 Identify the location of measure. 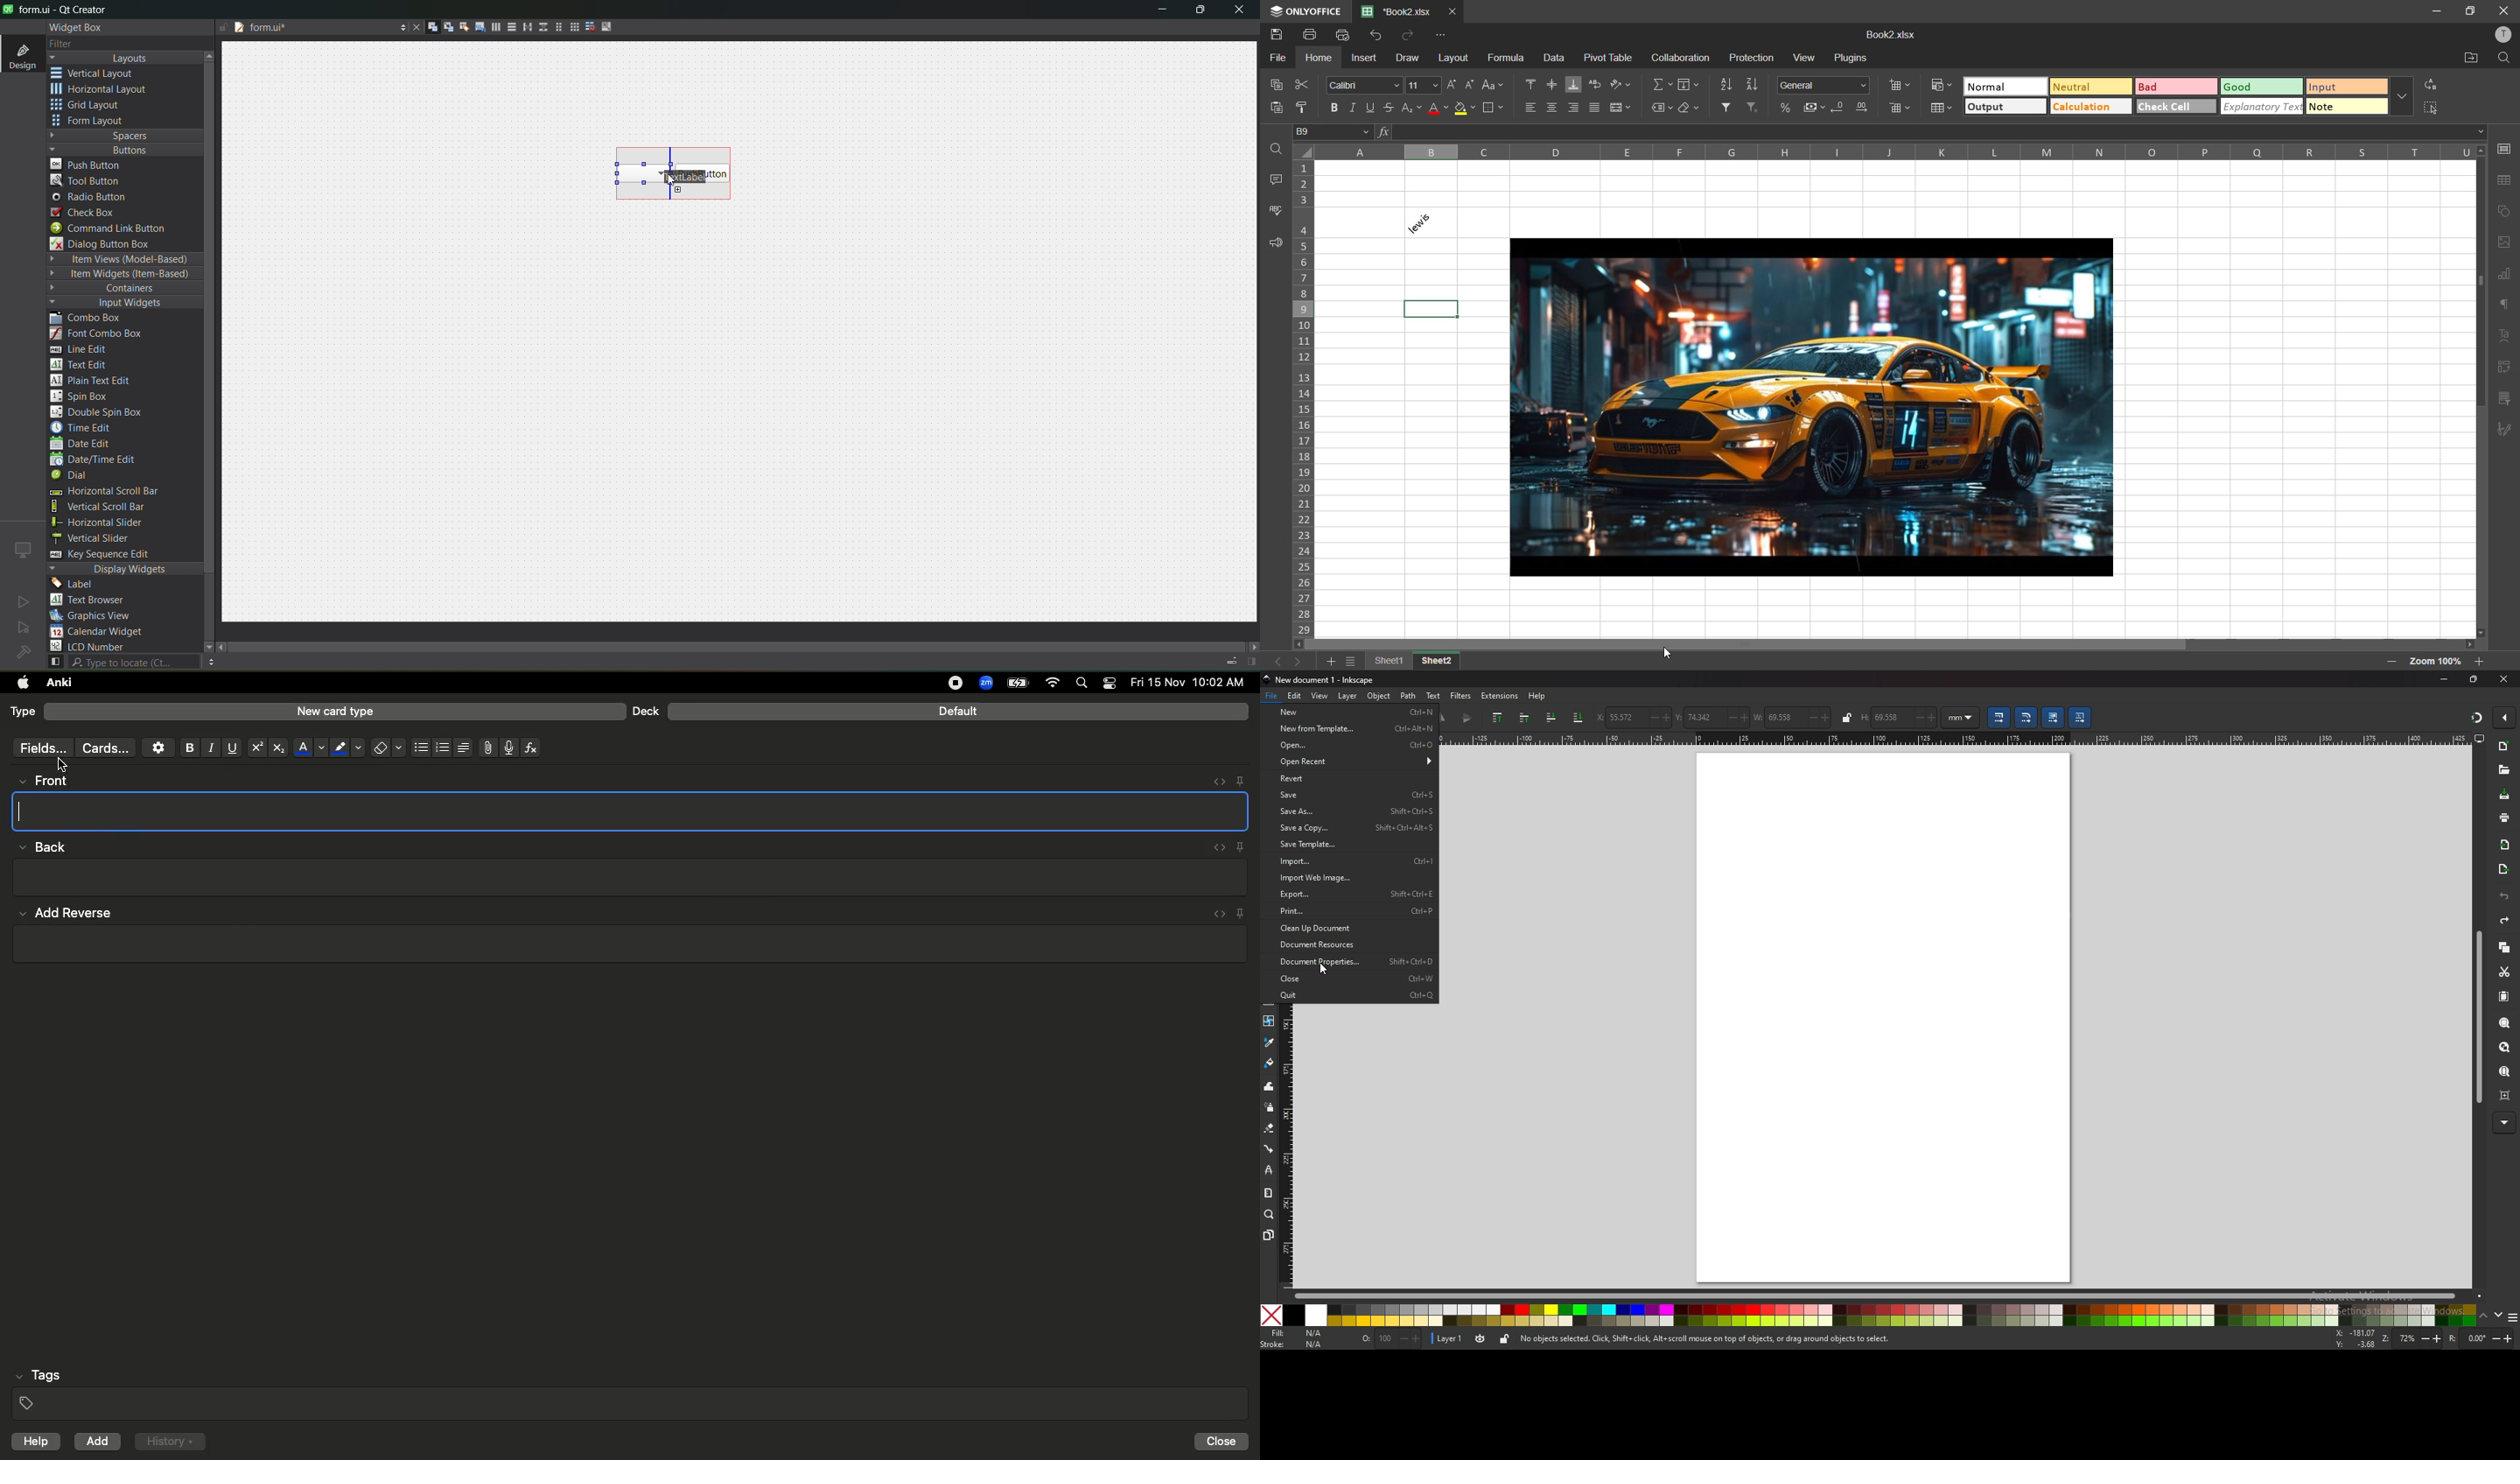
(1269, 1193).